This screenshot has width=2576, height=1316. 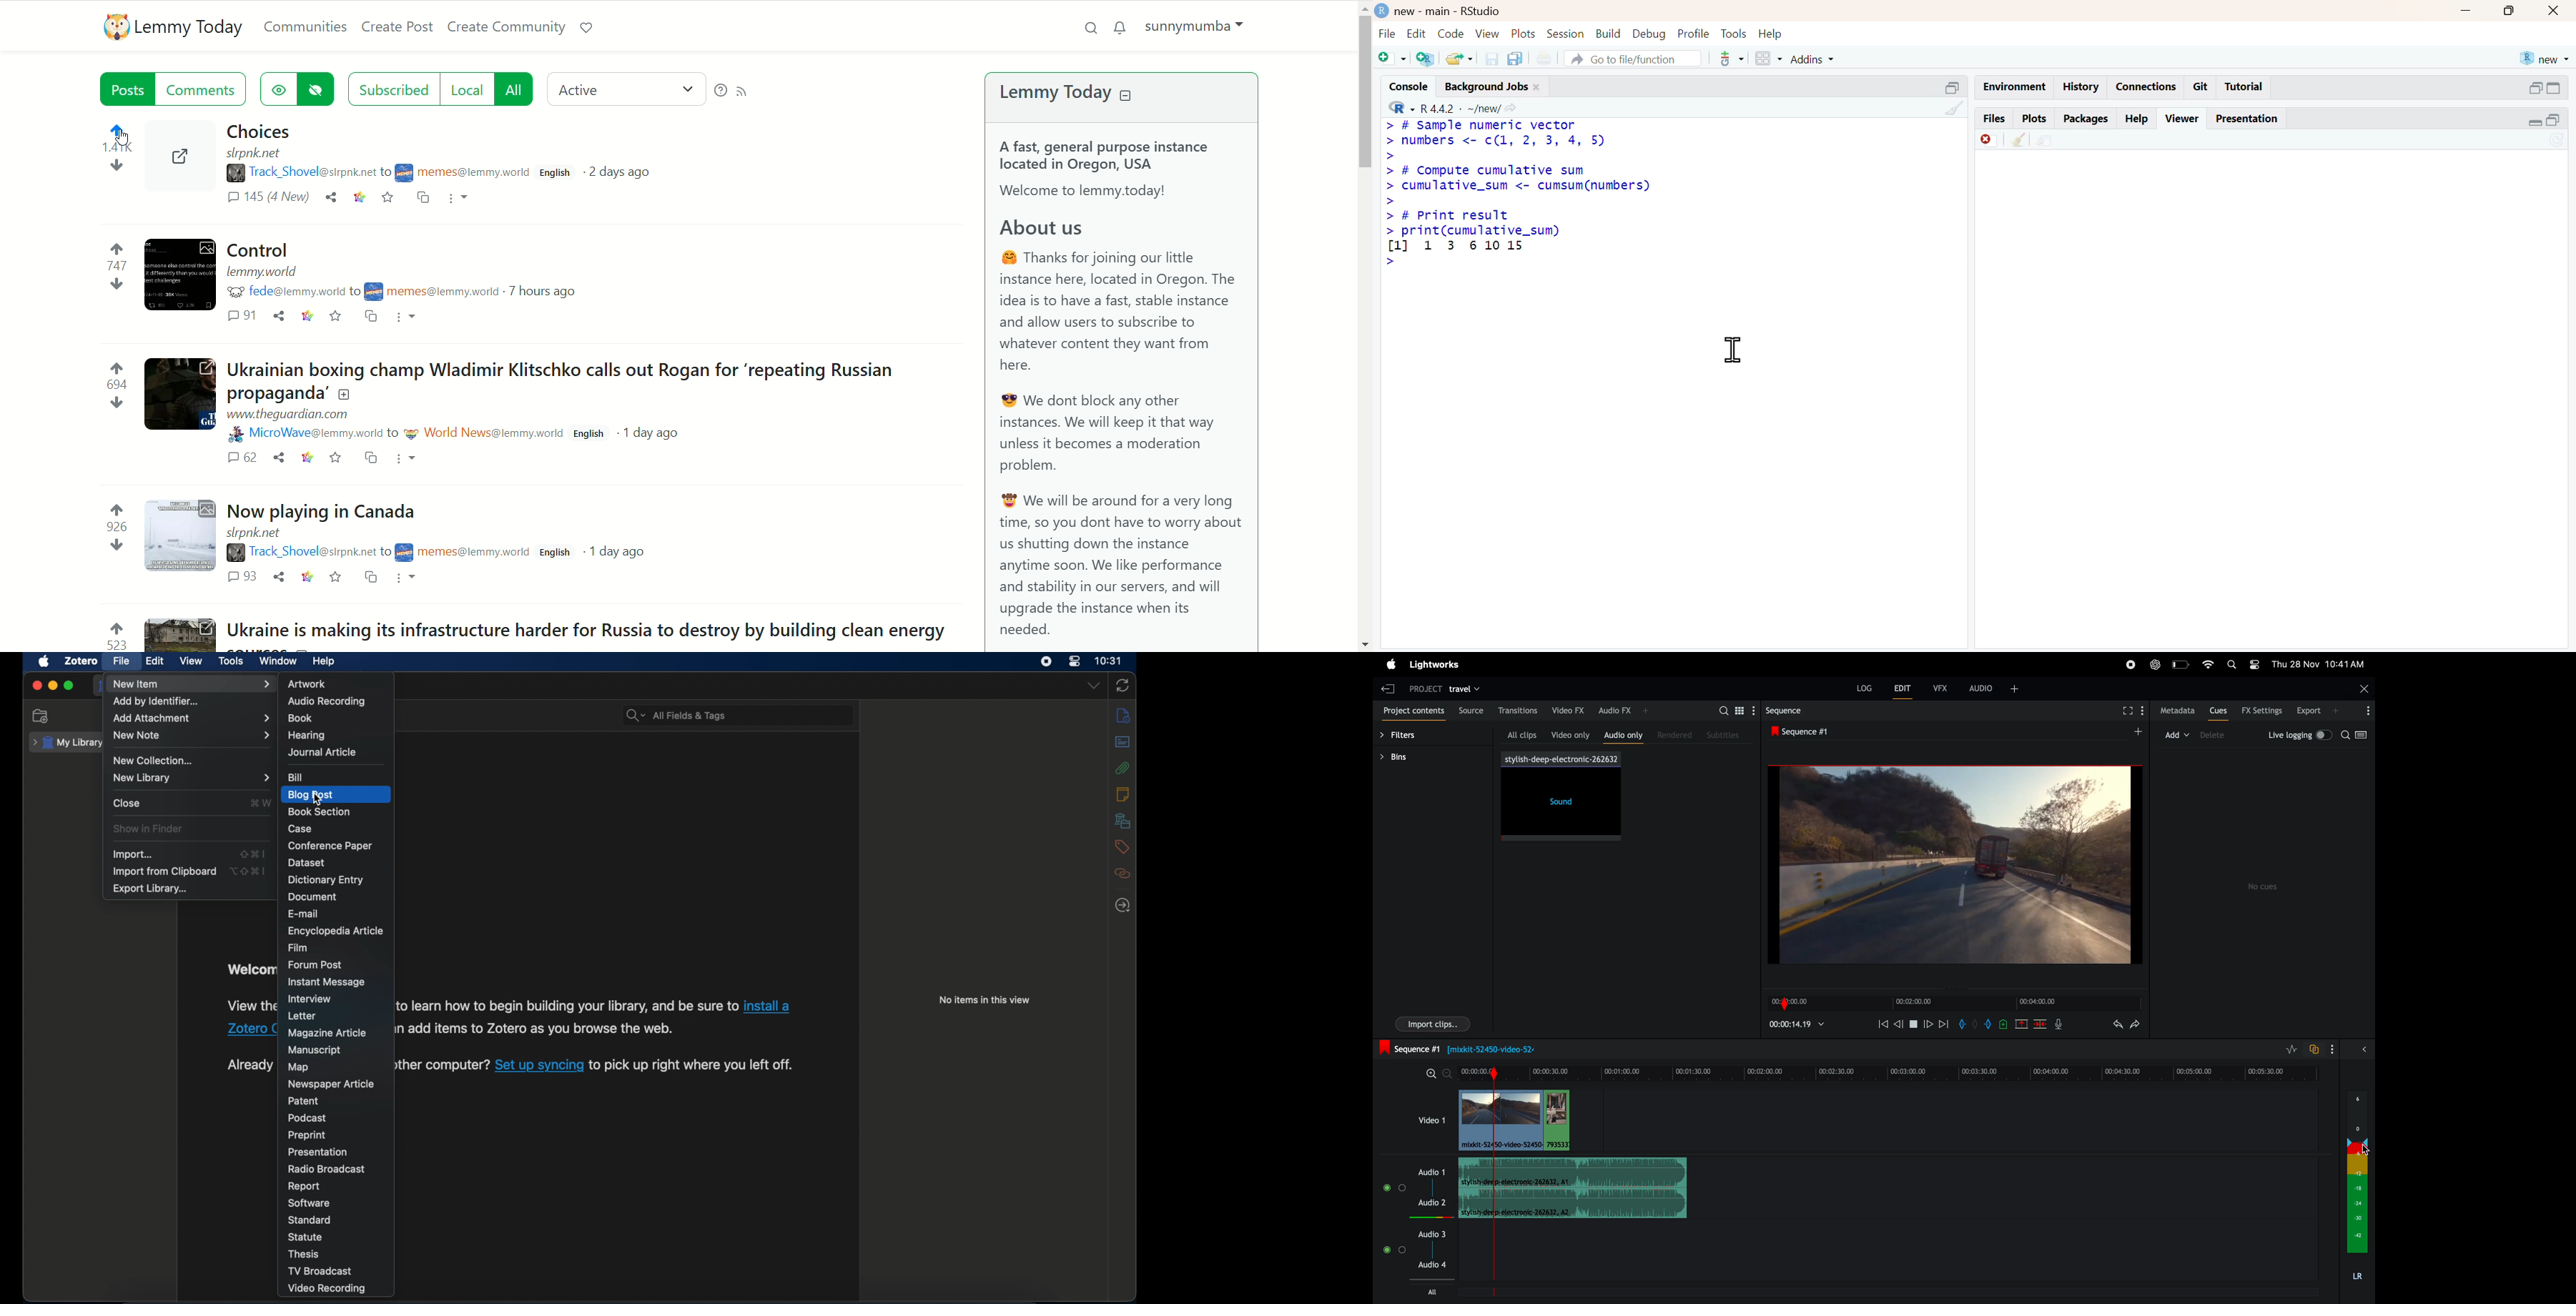 What do you see at coordinates (1516, 733) in the screenshot?
I see `all clips` at bounding box center [1516, 733].